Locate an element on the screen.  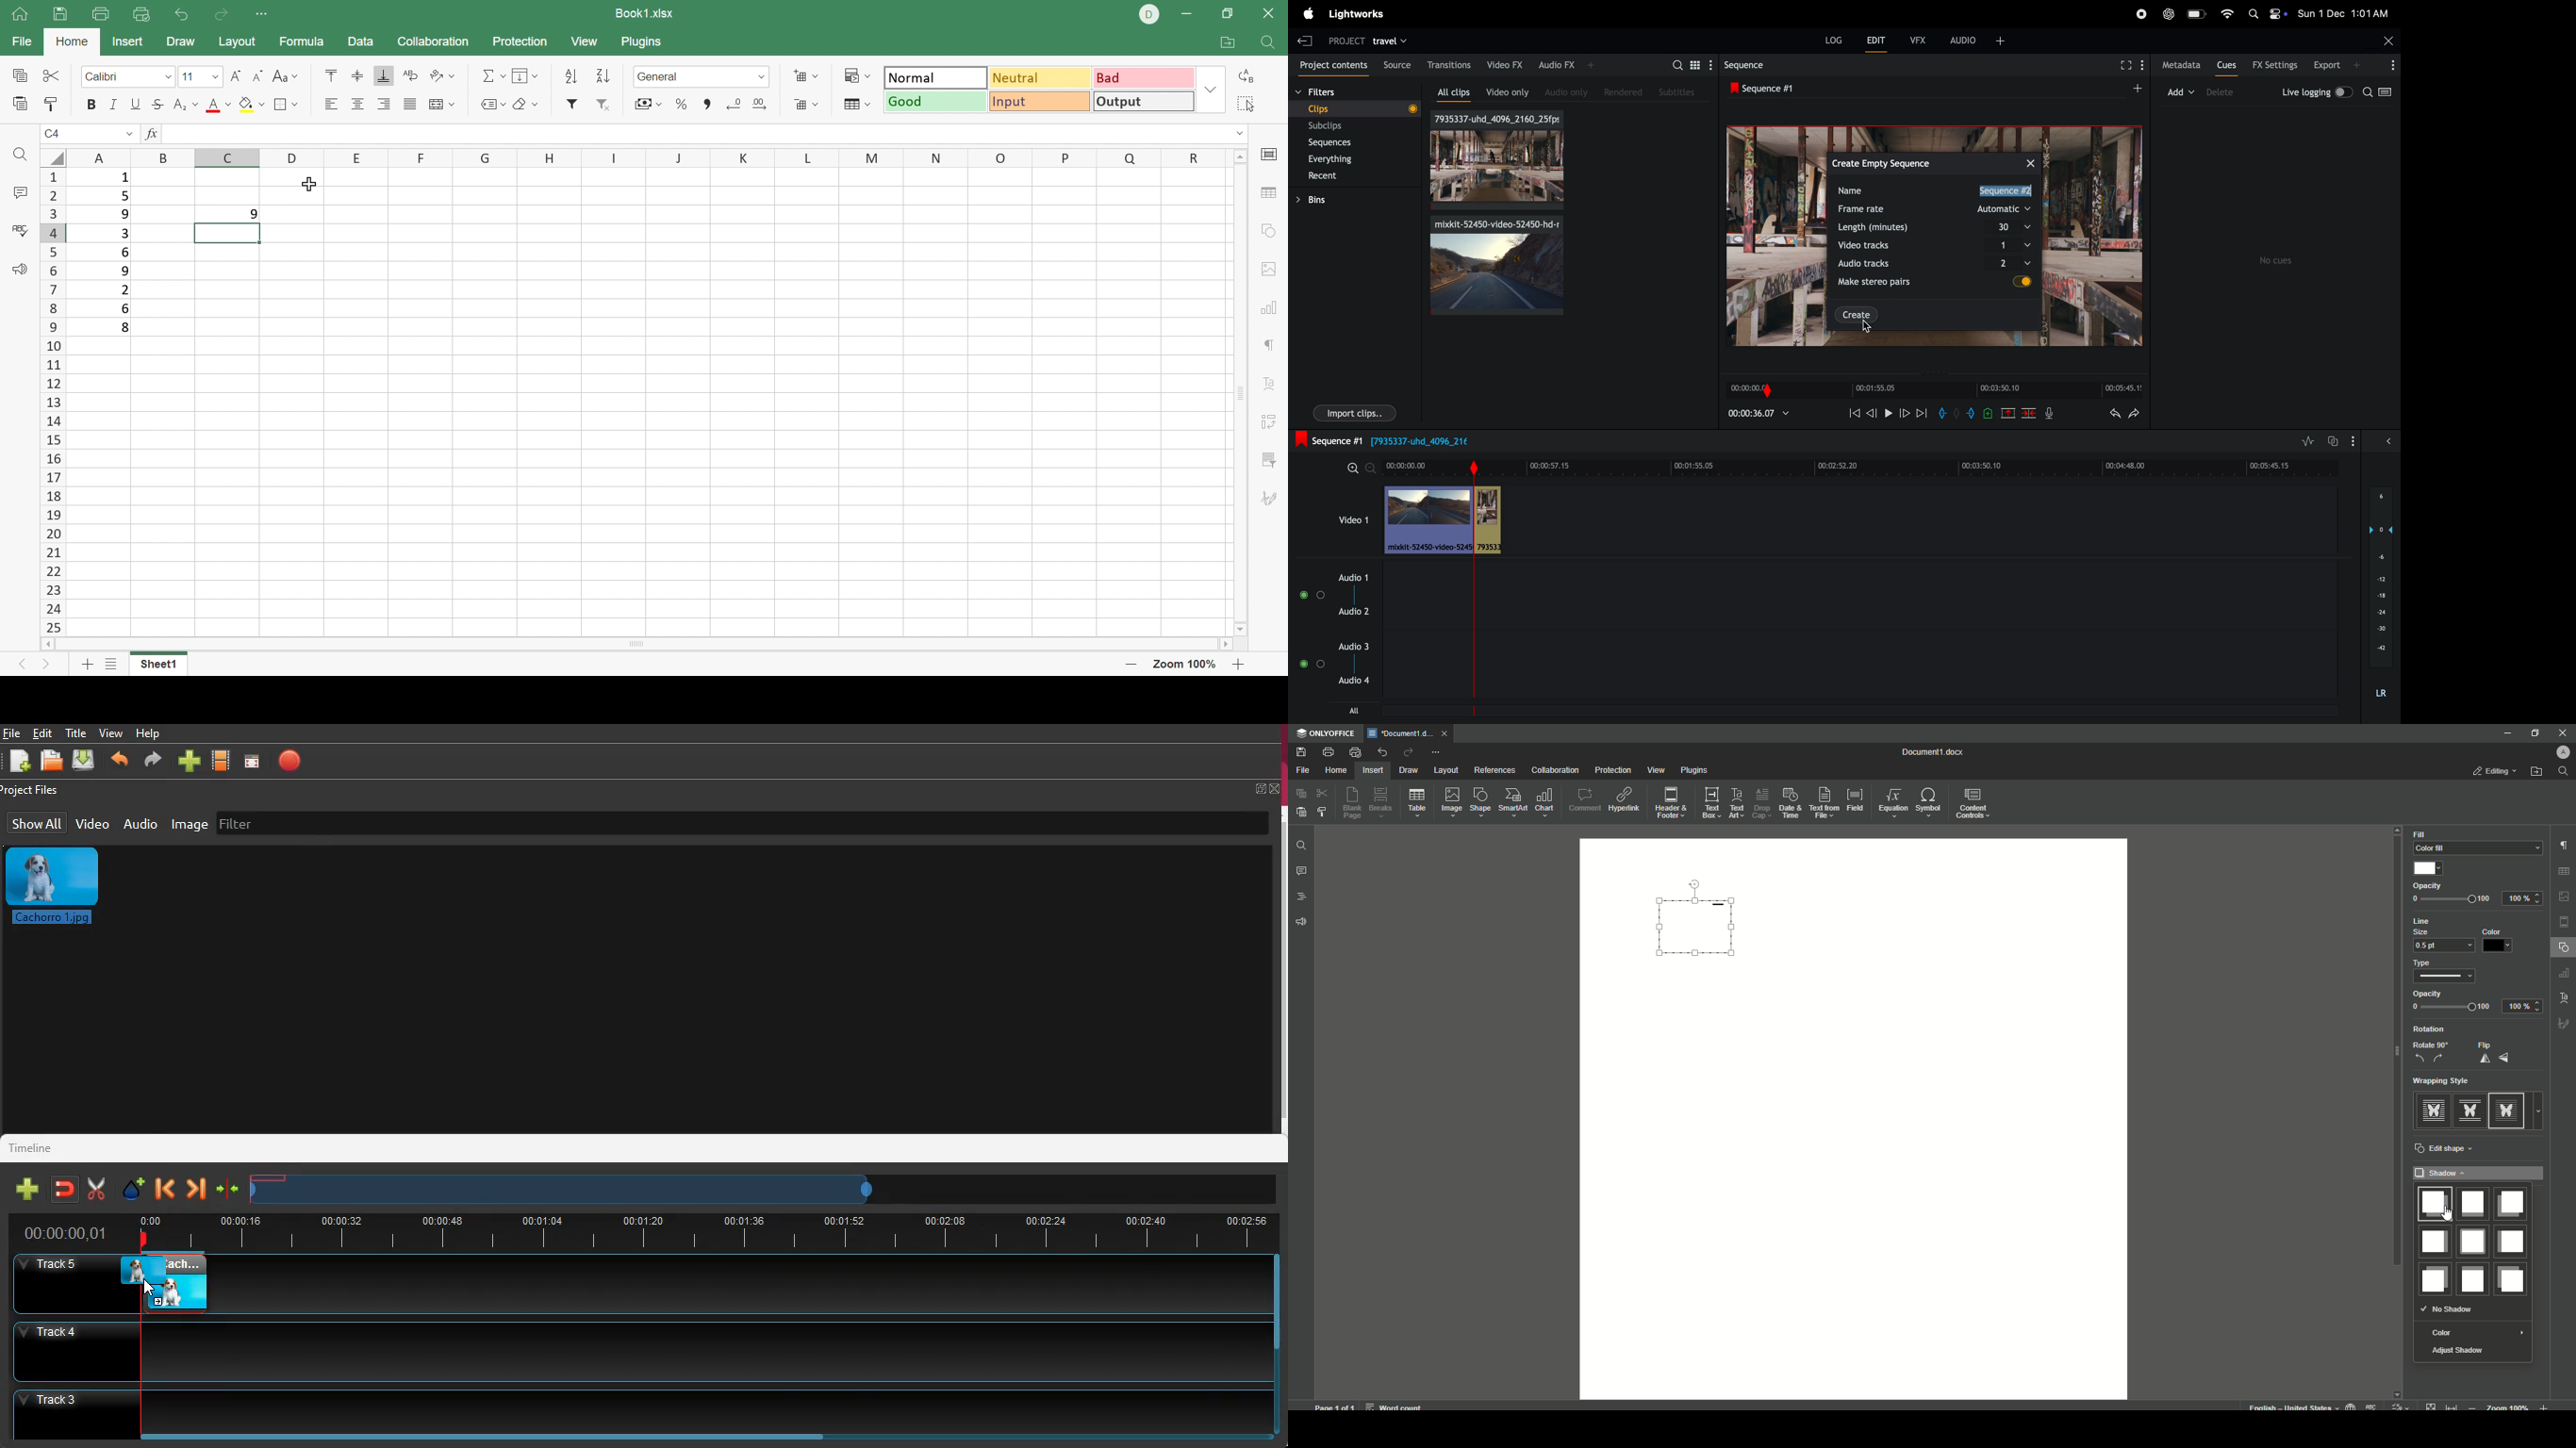
Audio is located at coordinates (1311, 662).